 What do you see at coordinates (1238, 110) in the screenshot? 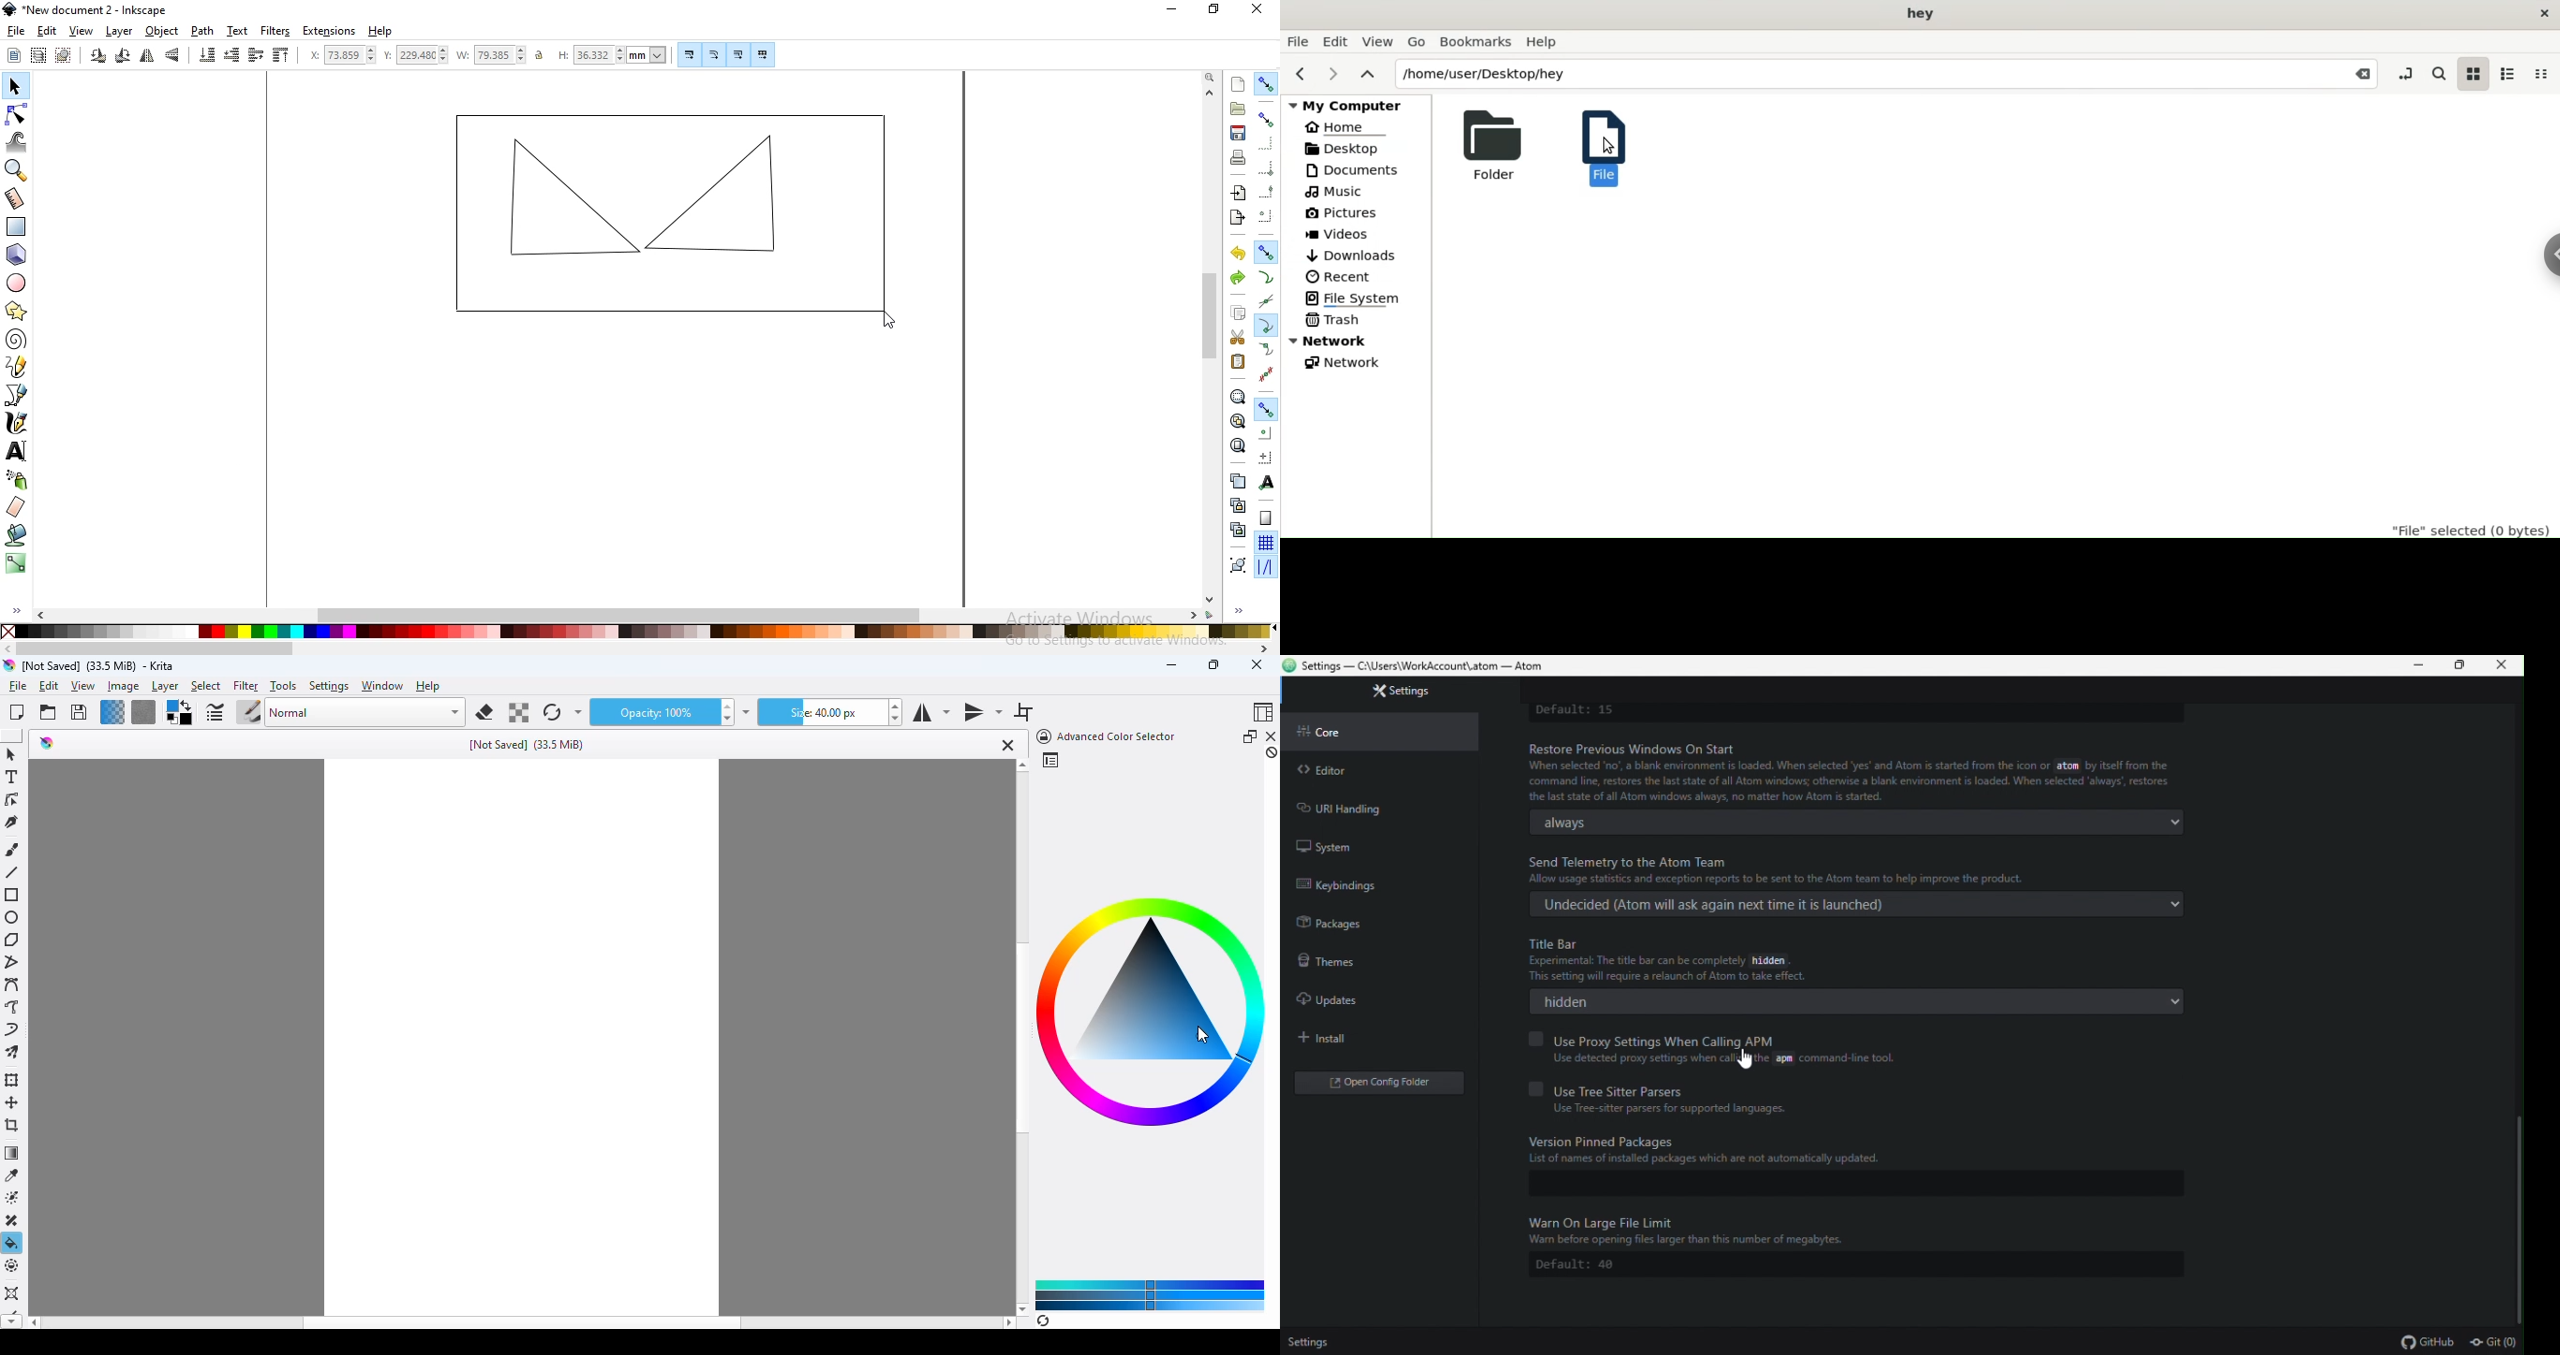
I see `open an existing document` at bounding box center [1238, 110].